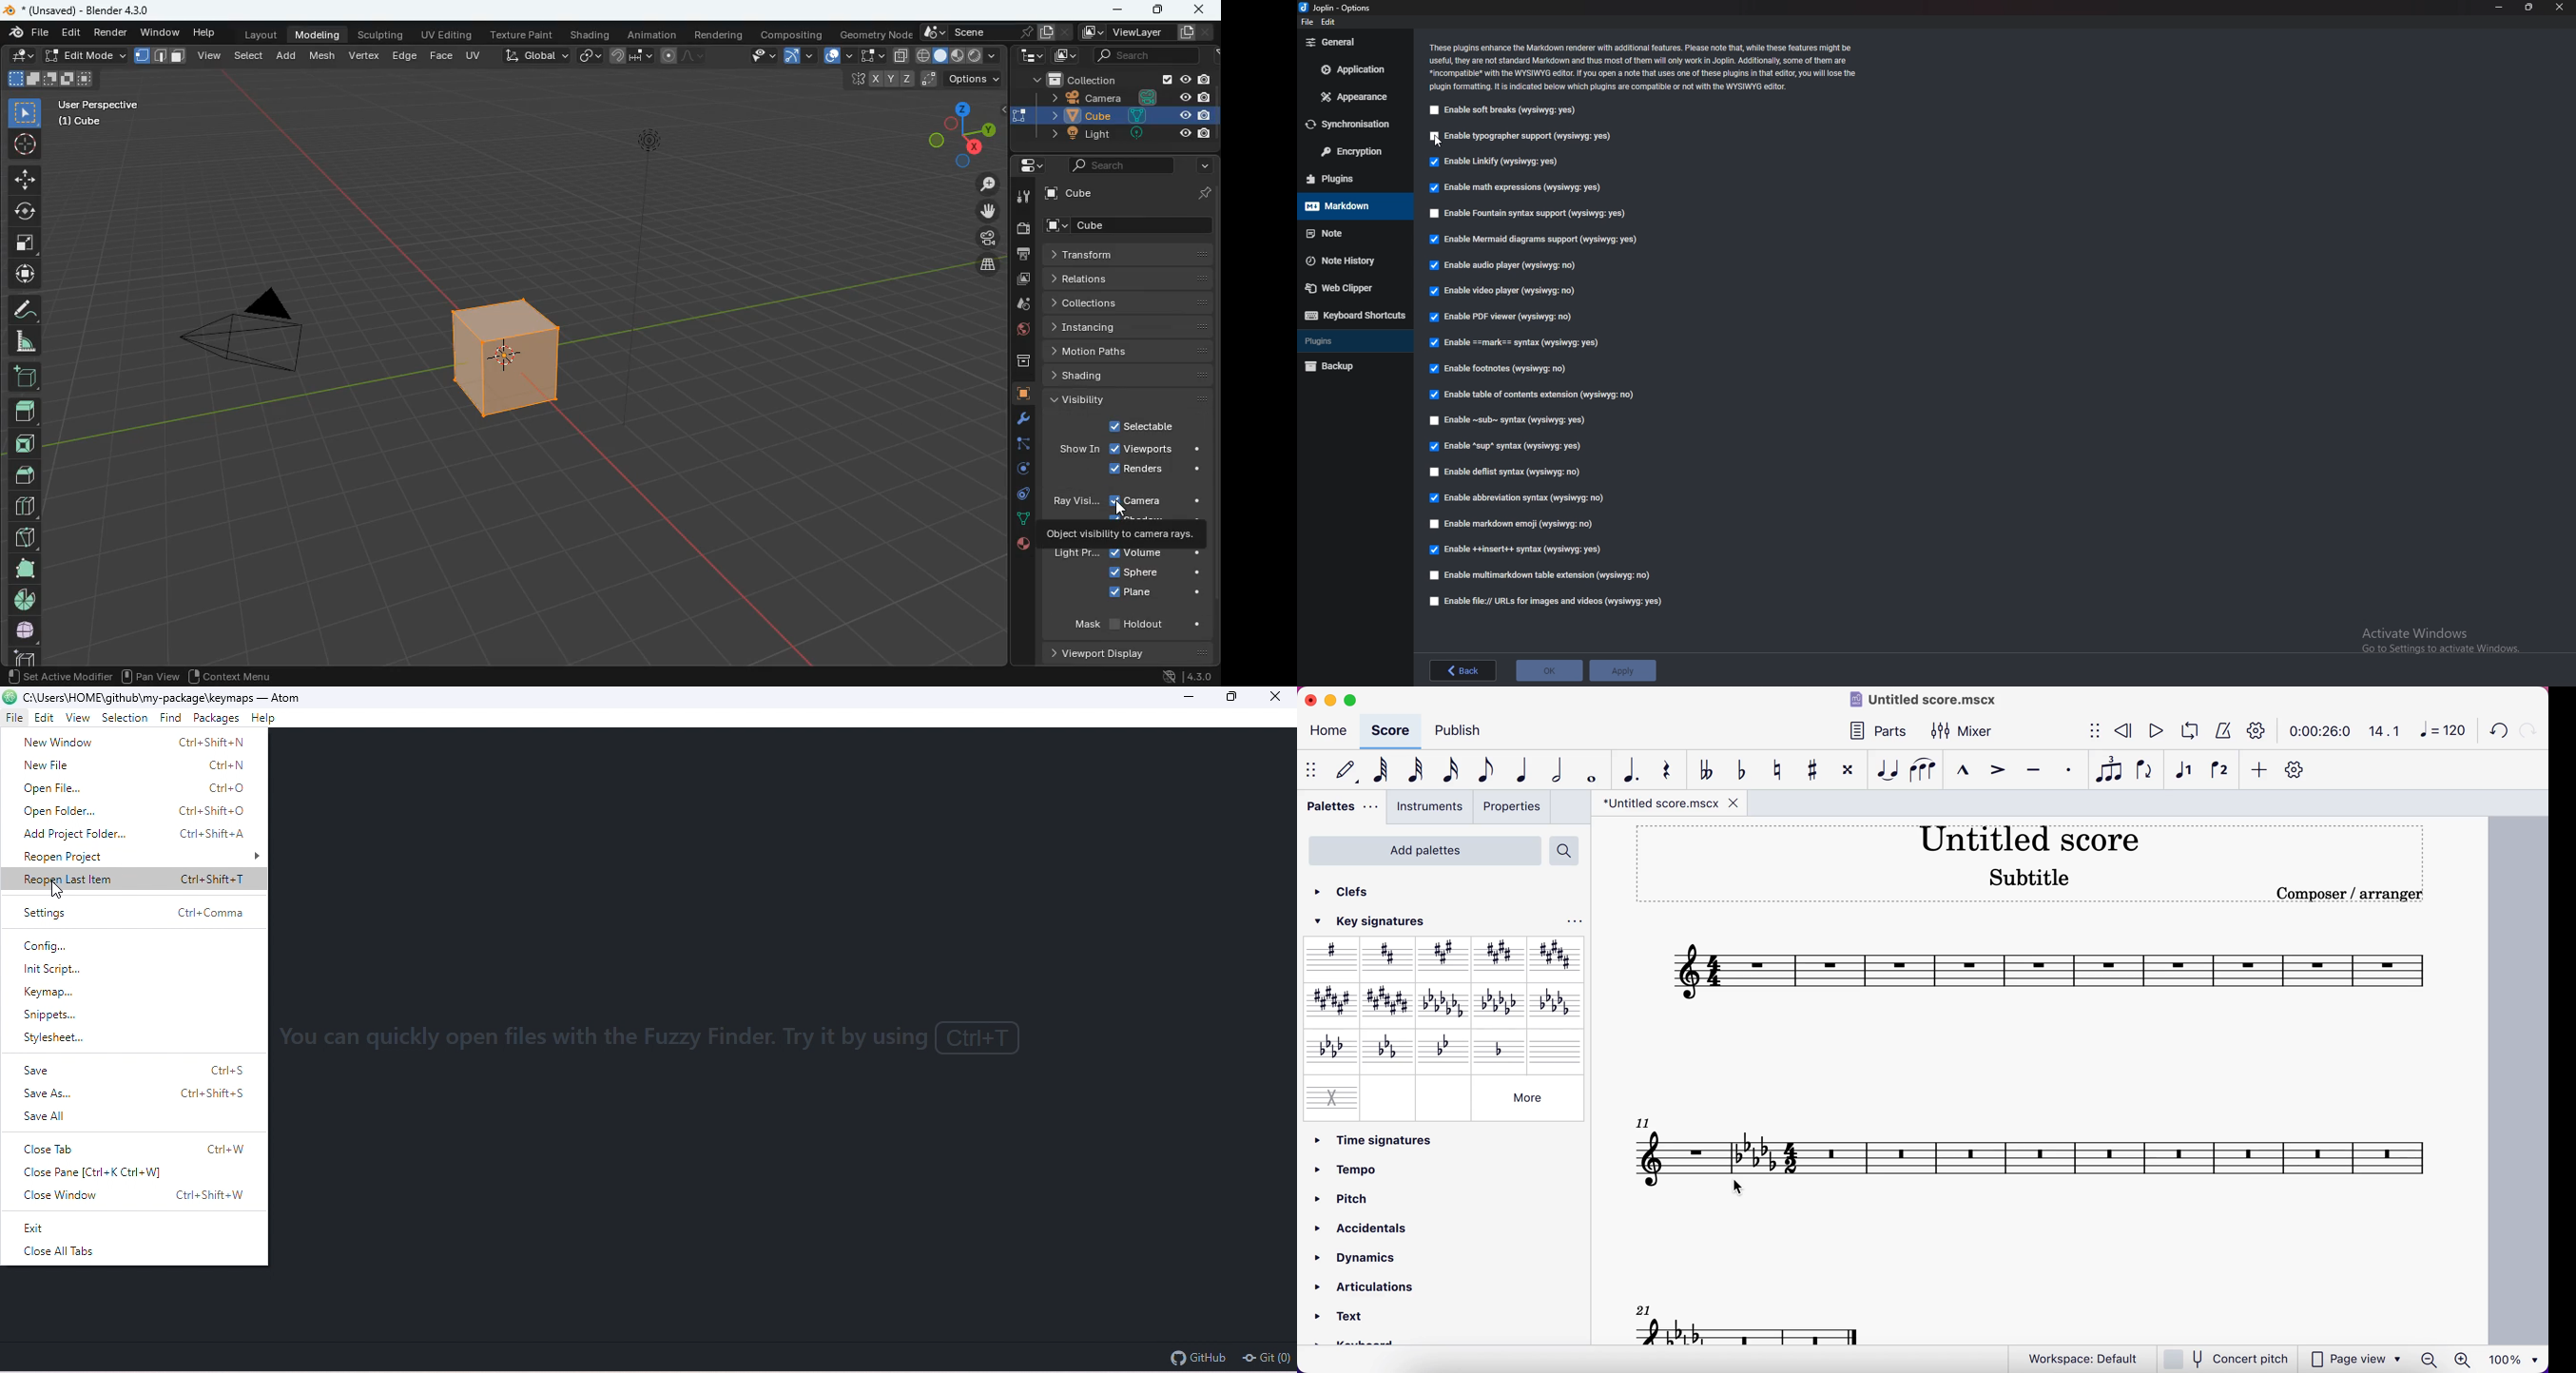 The height and width of the screenshot is (1400, 2576). I want to click on 120, so click(2442, 730).